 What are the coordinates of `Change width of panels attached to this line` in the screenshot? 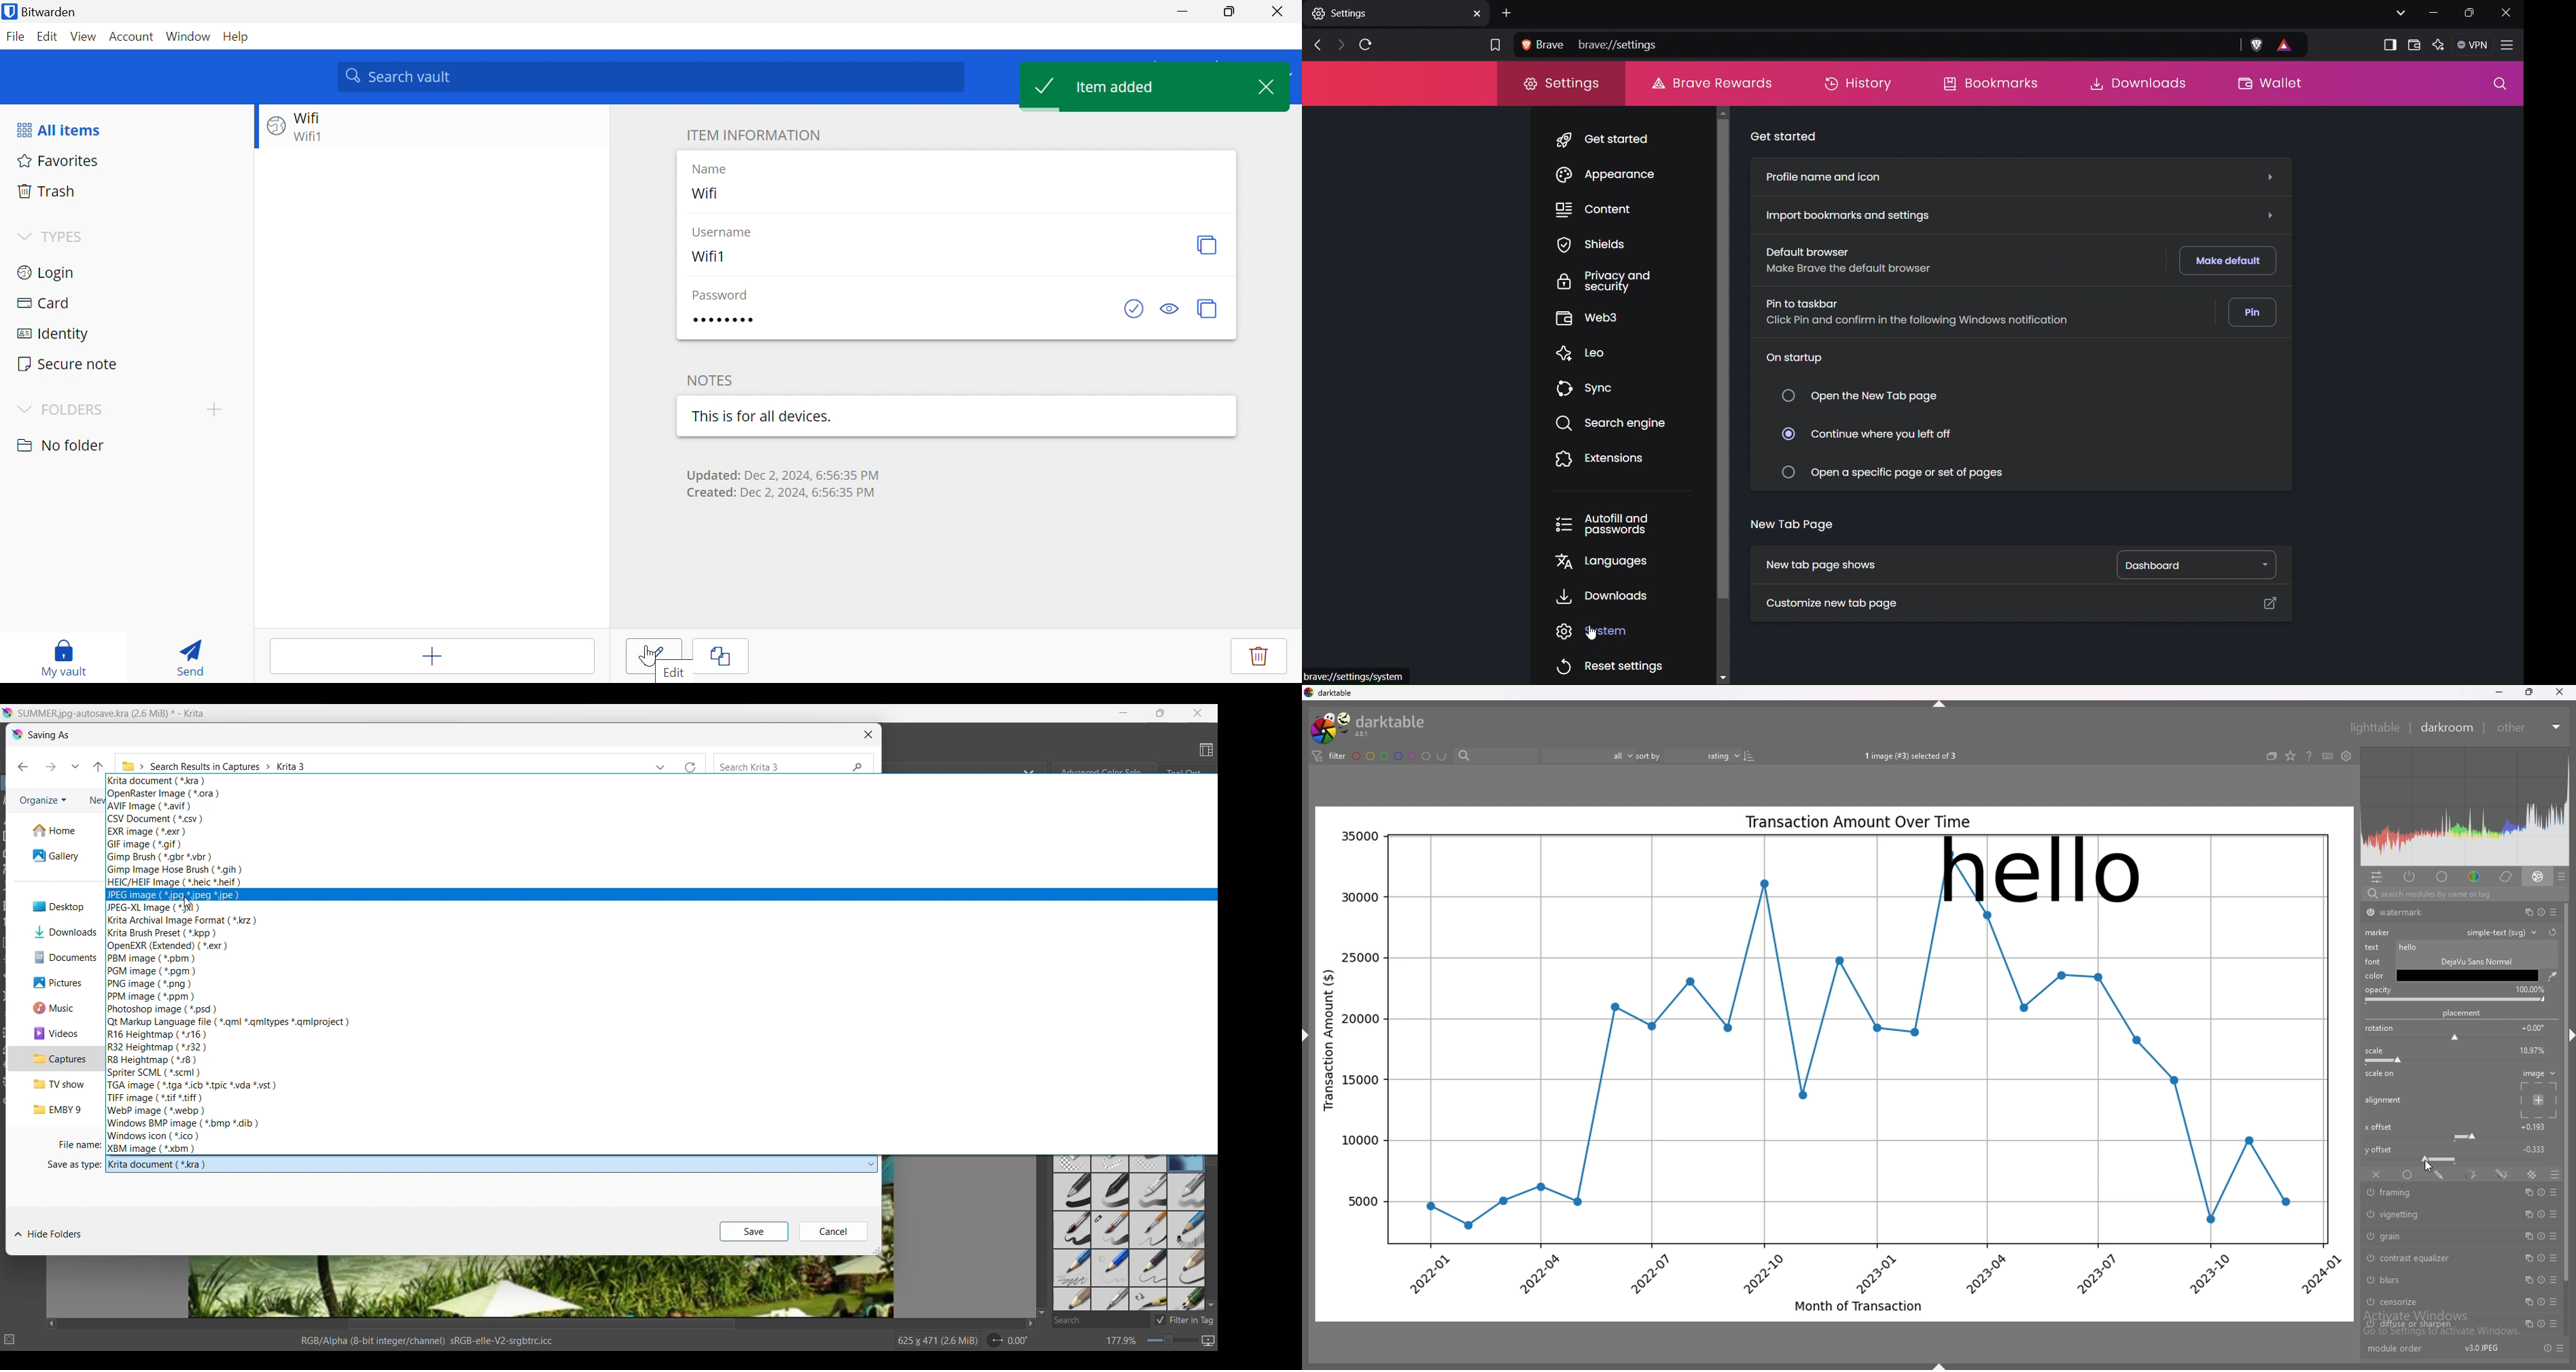 It's located at (1045, 1258).